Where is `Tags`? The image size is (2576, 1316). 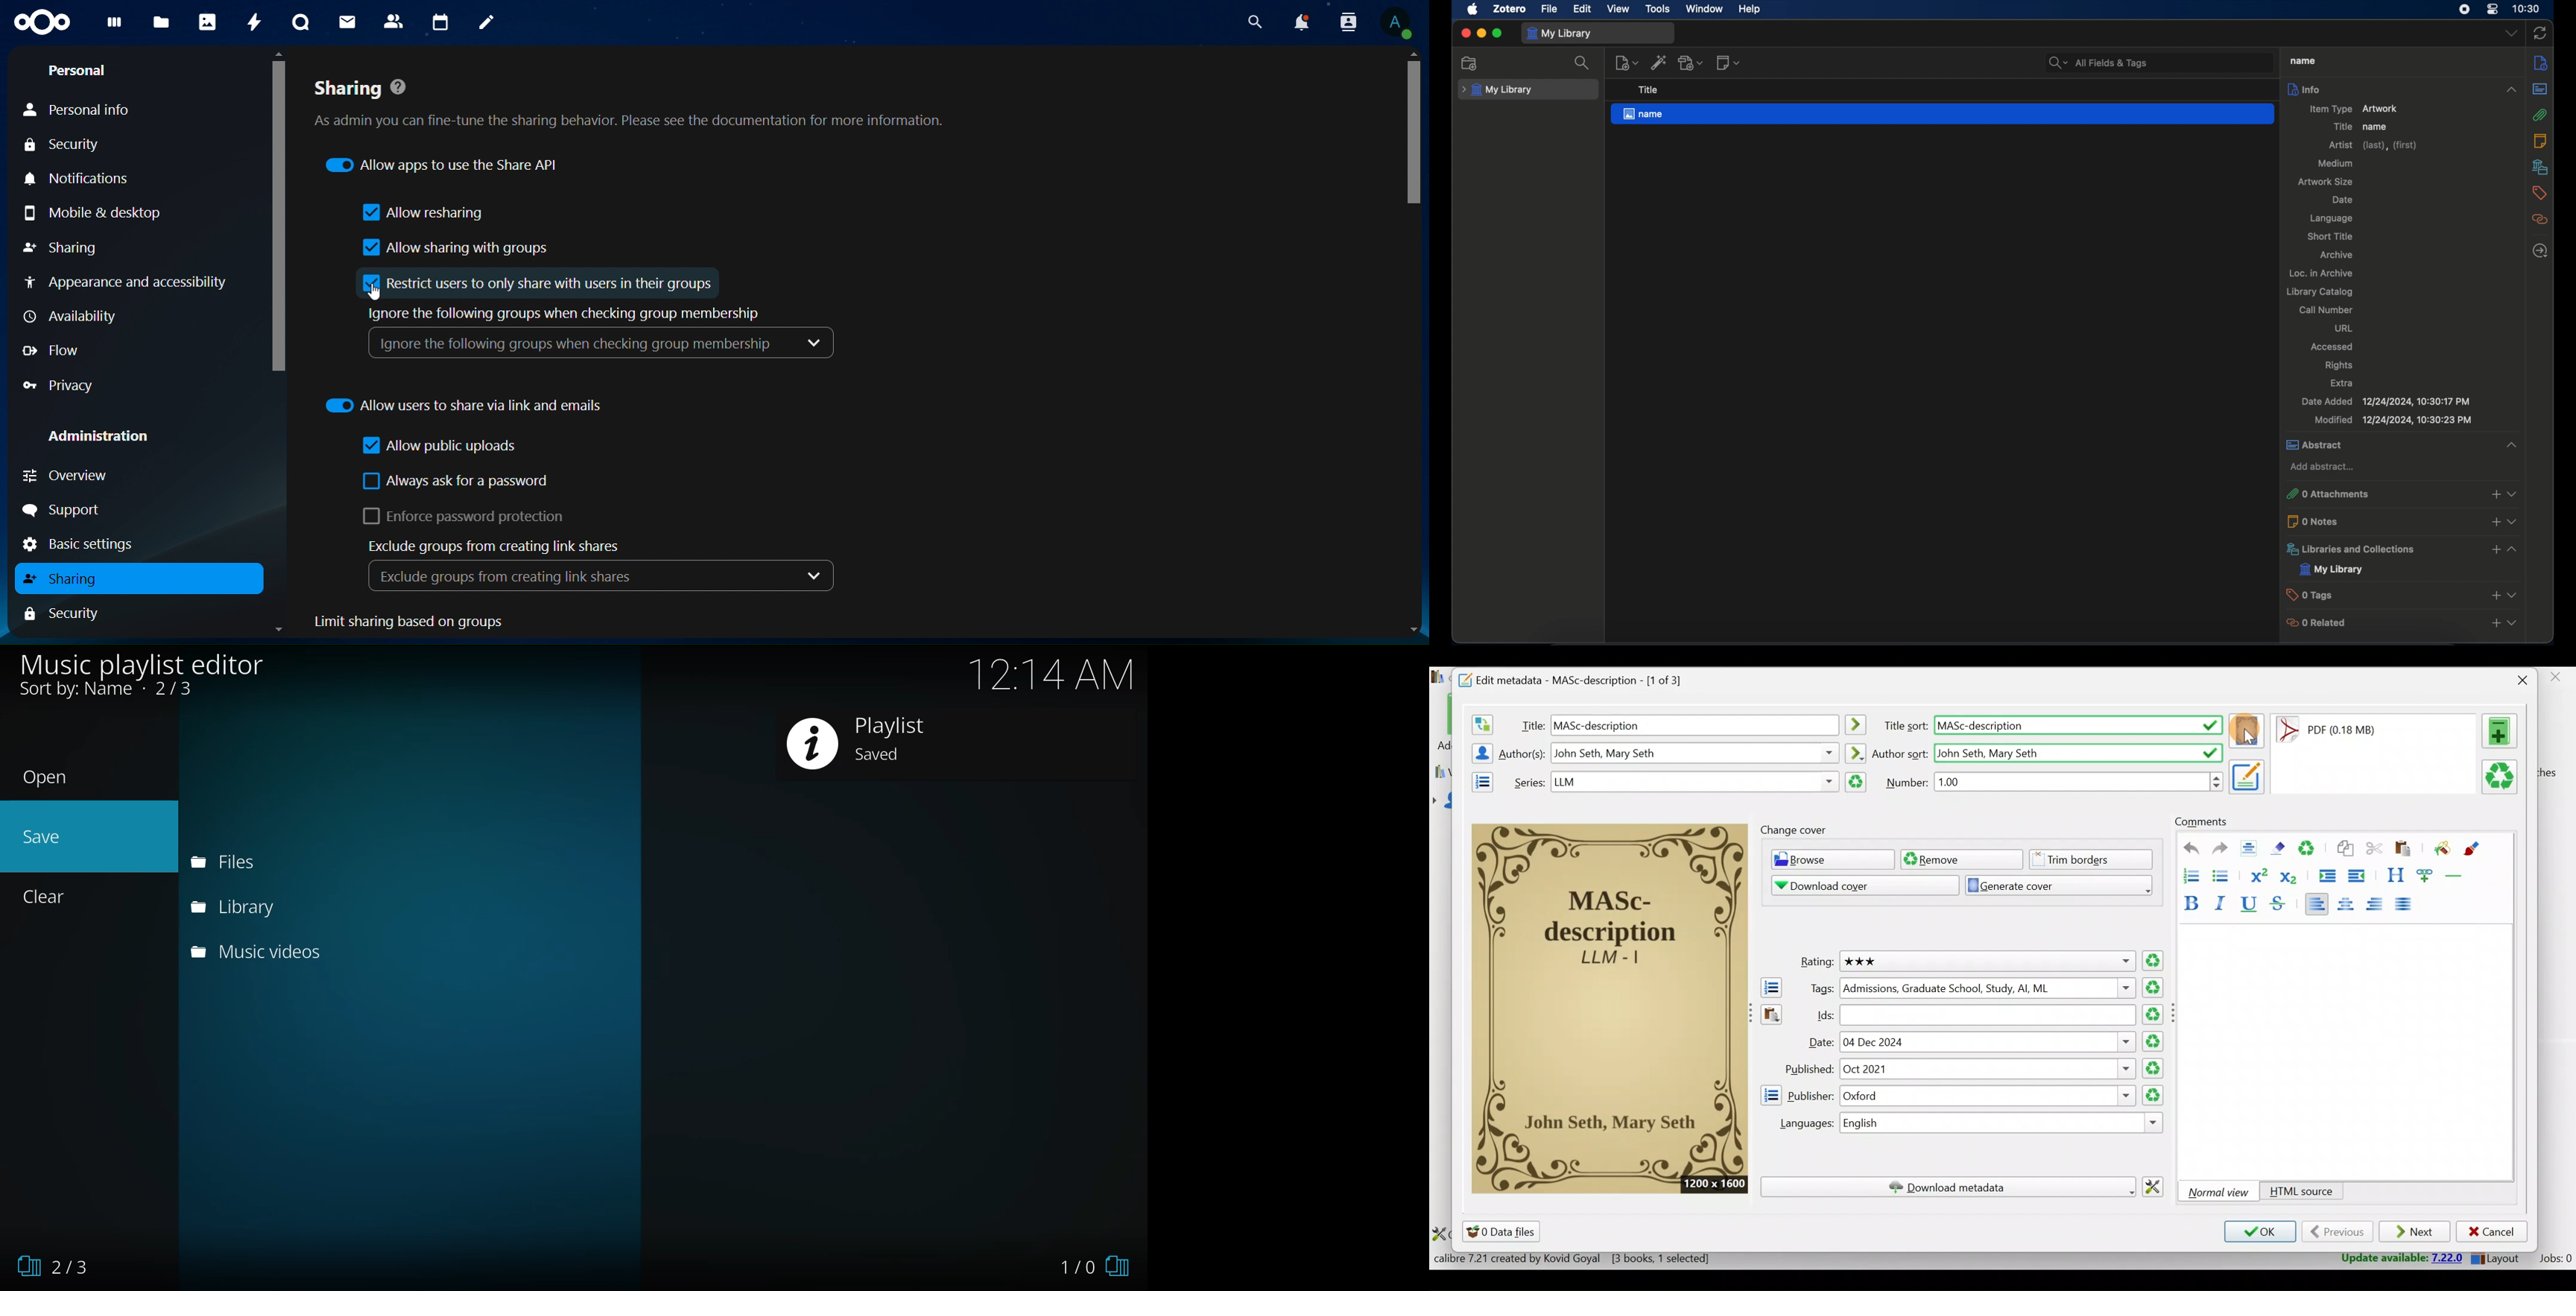 Tags is located at coordinates (1818, 988).